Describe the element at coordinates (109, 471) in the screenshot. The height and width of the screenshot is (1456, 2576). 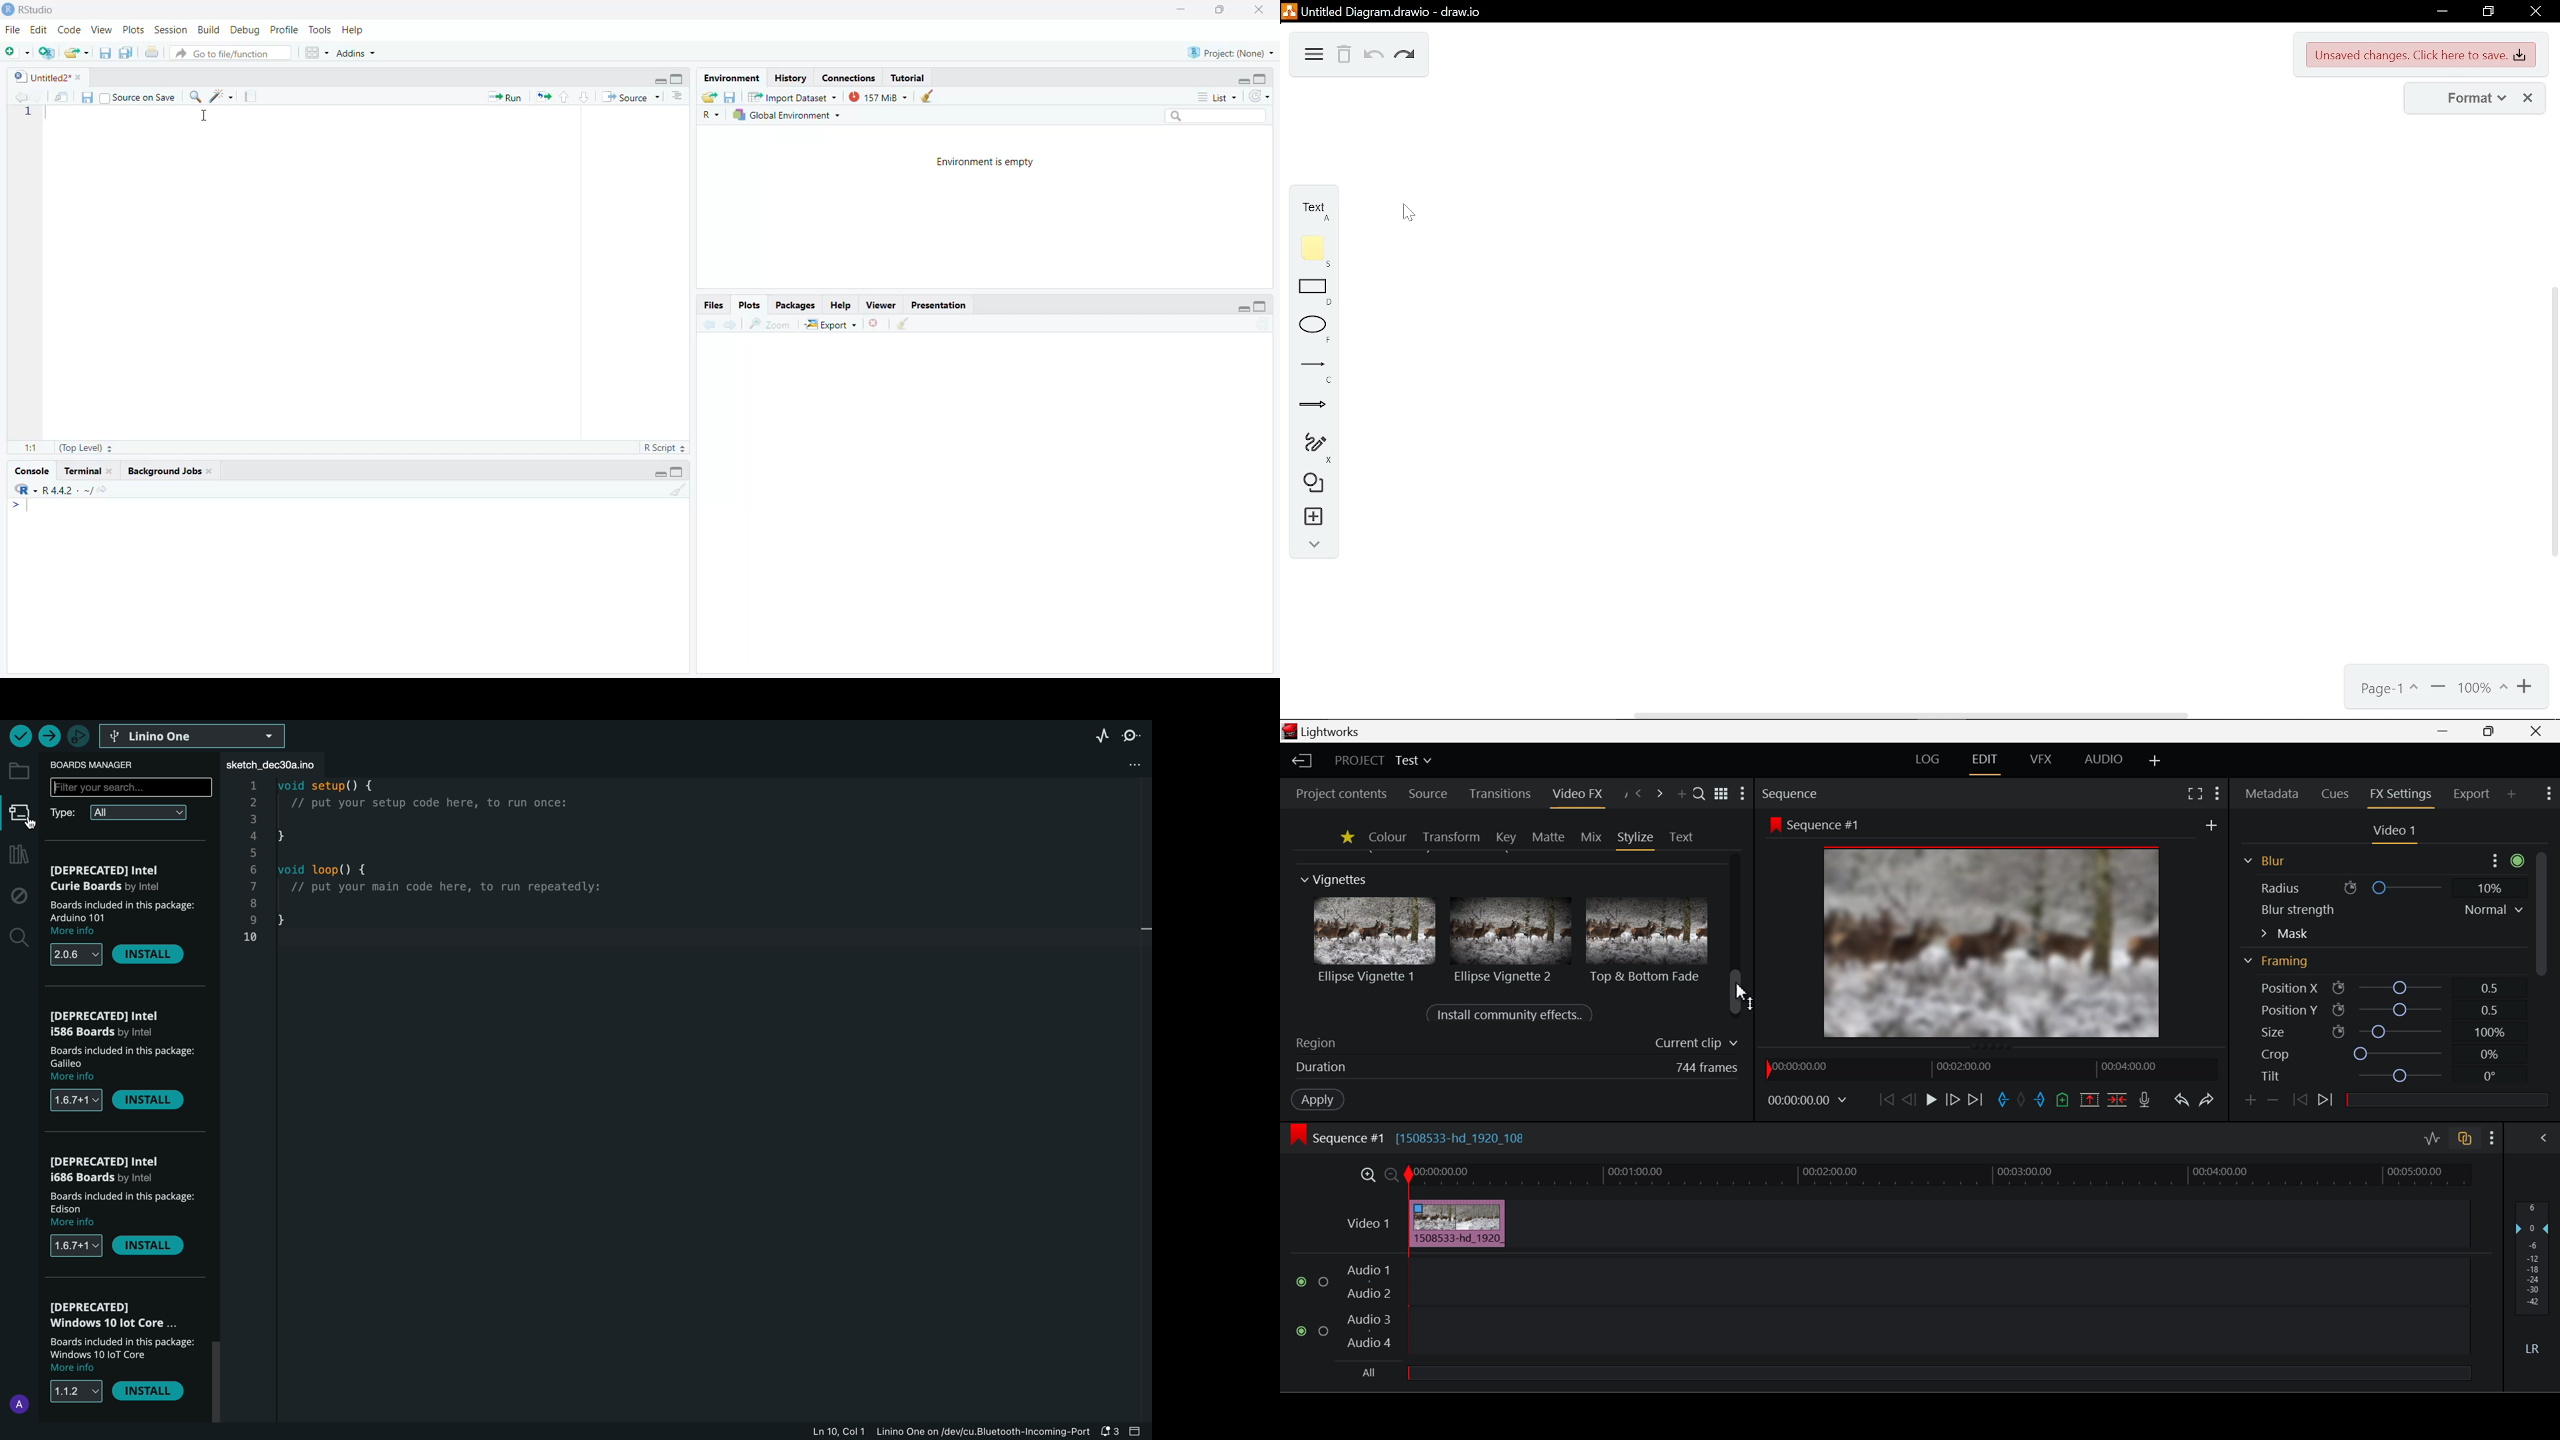
I see `close` at that location.